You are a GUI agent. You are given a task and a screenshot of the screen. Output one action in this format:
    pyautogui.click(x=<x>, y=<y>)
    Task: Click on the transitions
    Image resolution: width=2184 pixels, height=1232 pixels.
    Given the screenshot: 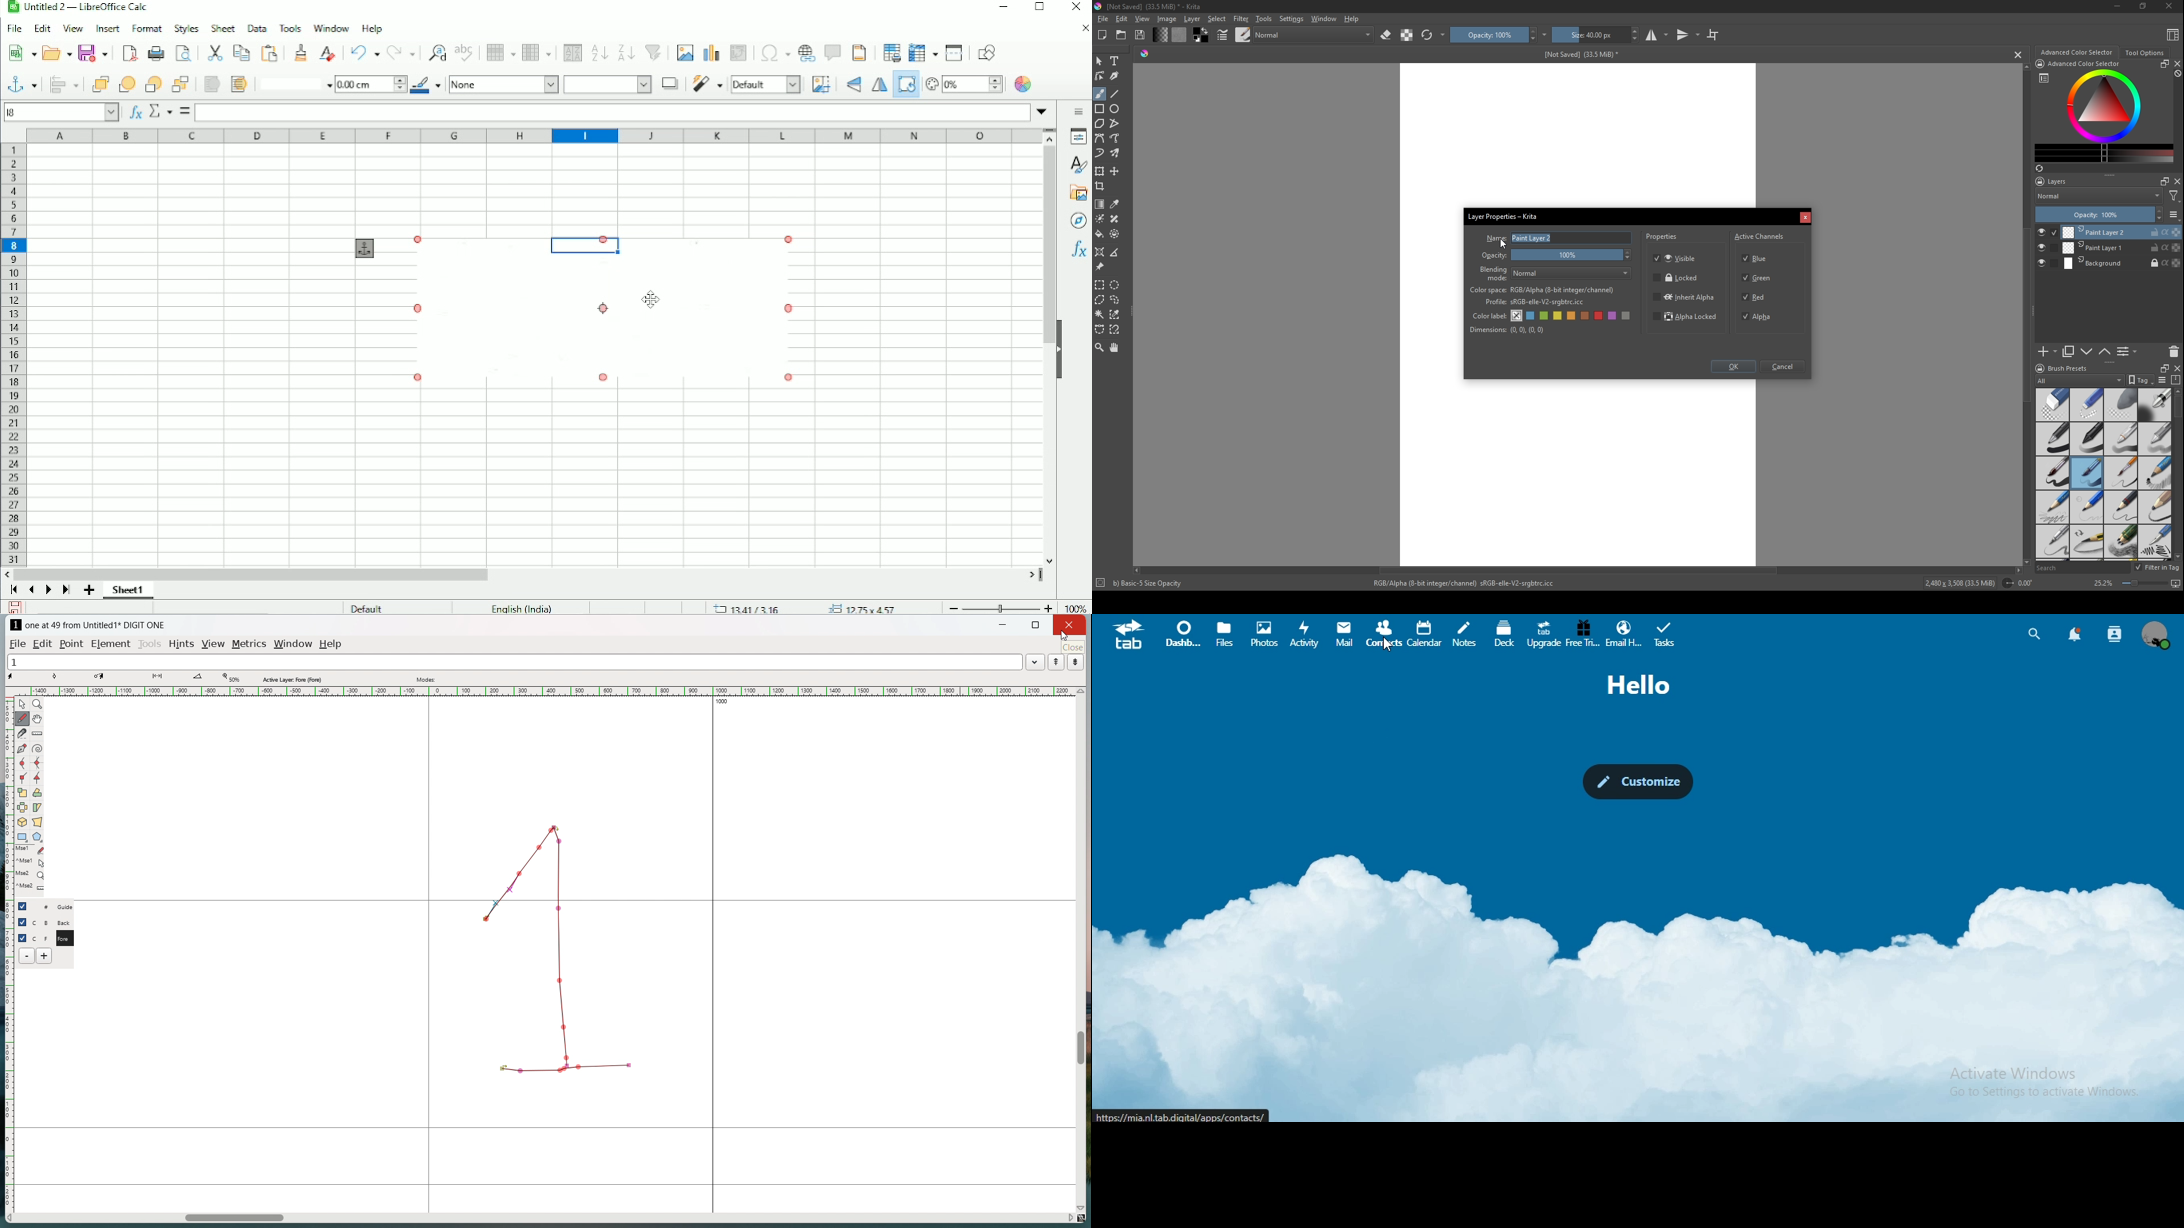 What is the action you would take?
    pyautogui.click(x=1688, y=35)
    